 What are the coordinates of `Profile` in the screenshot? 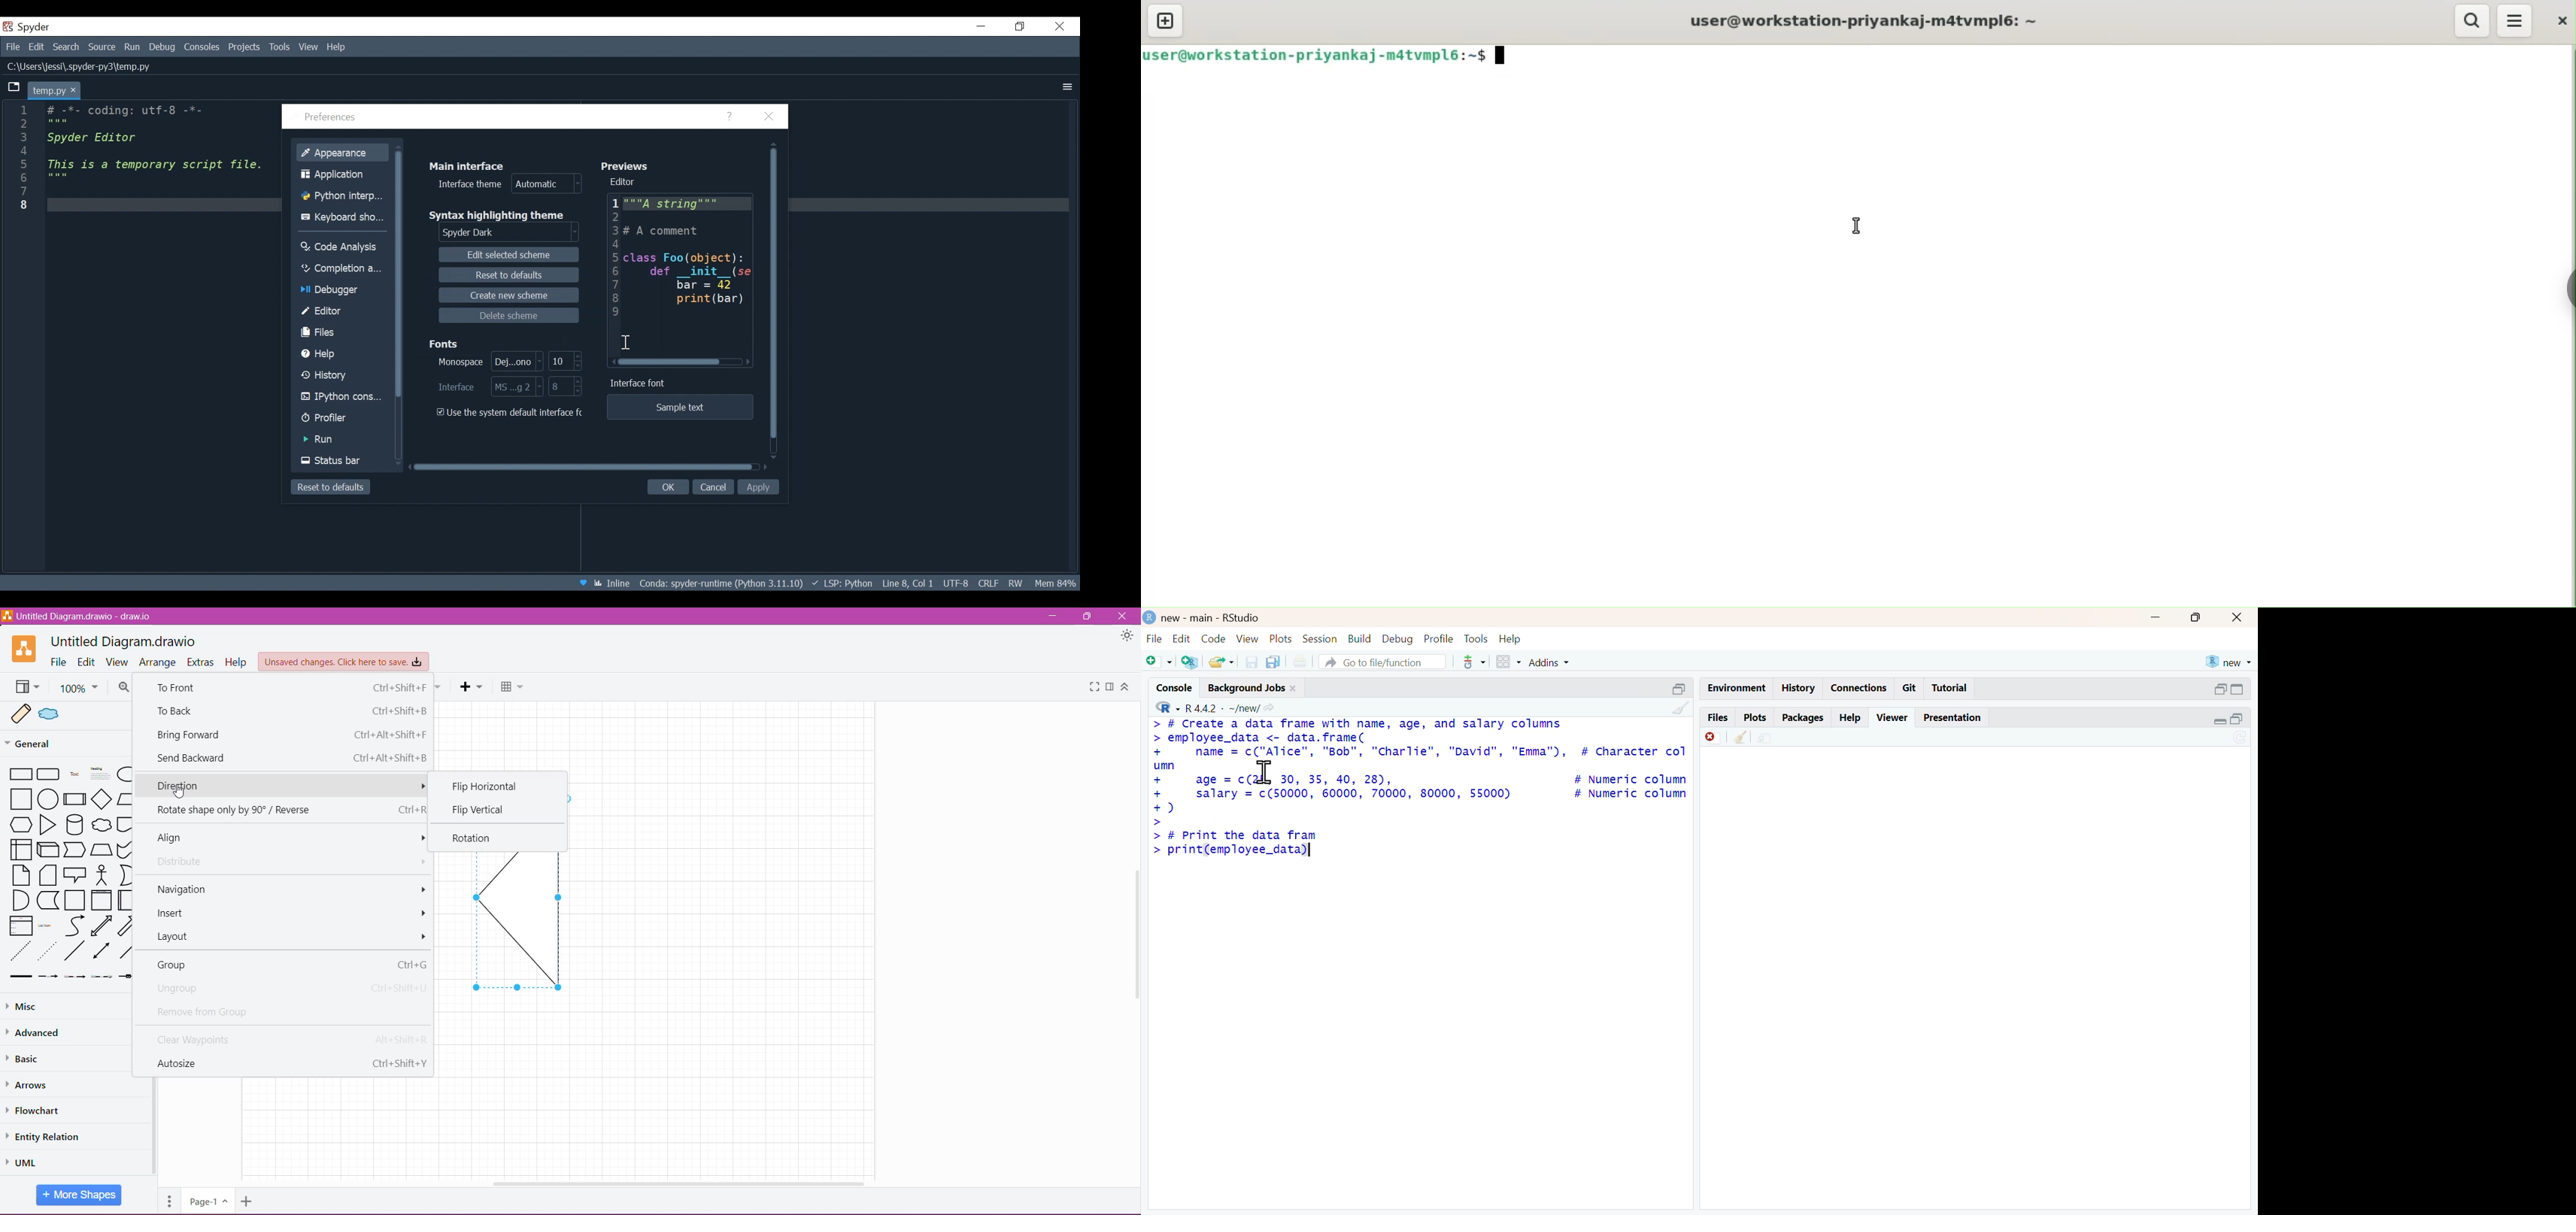 It's located at (1438, 639).